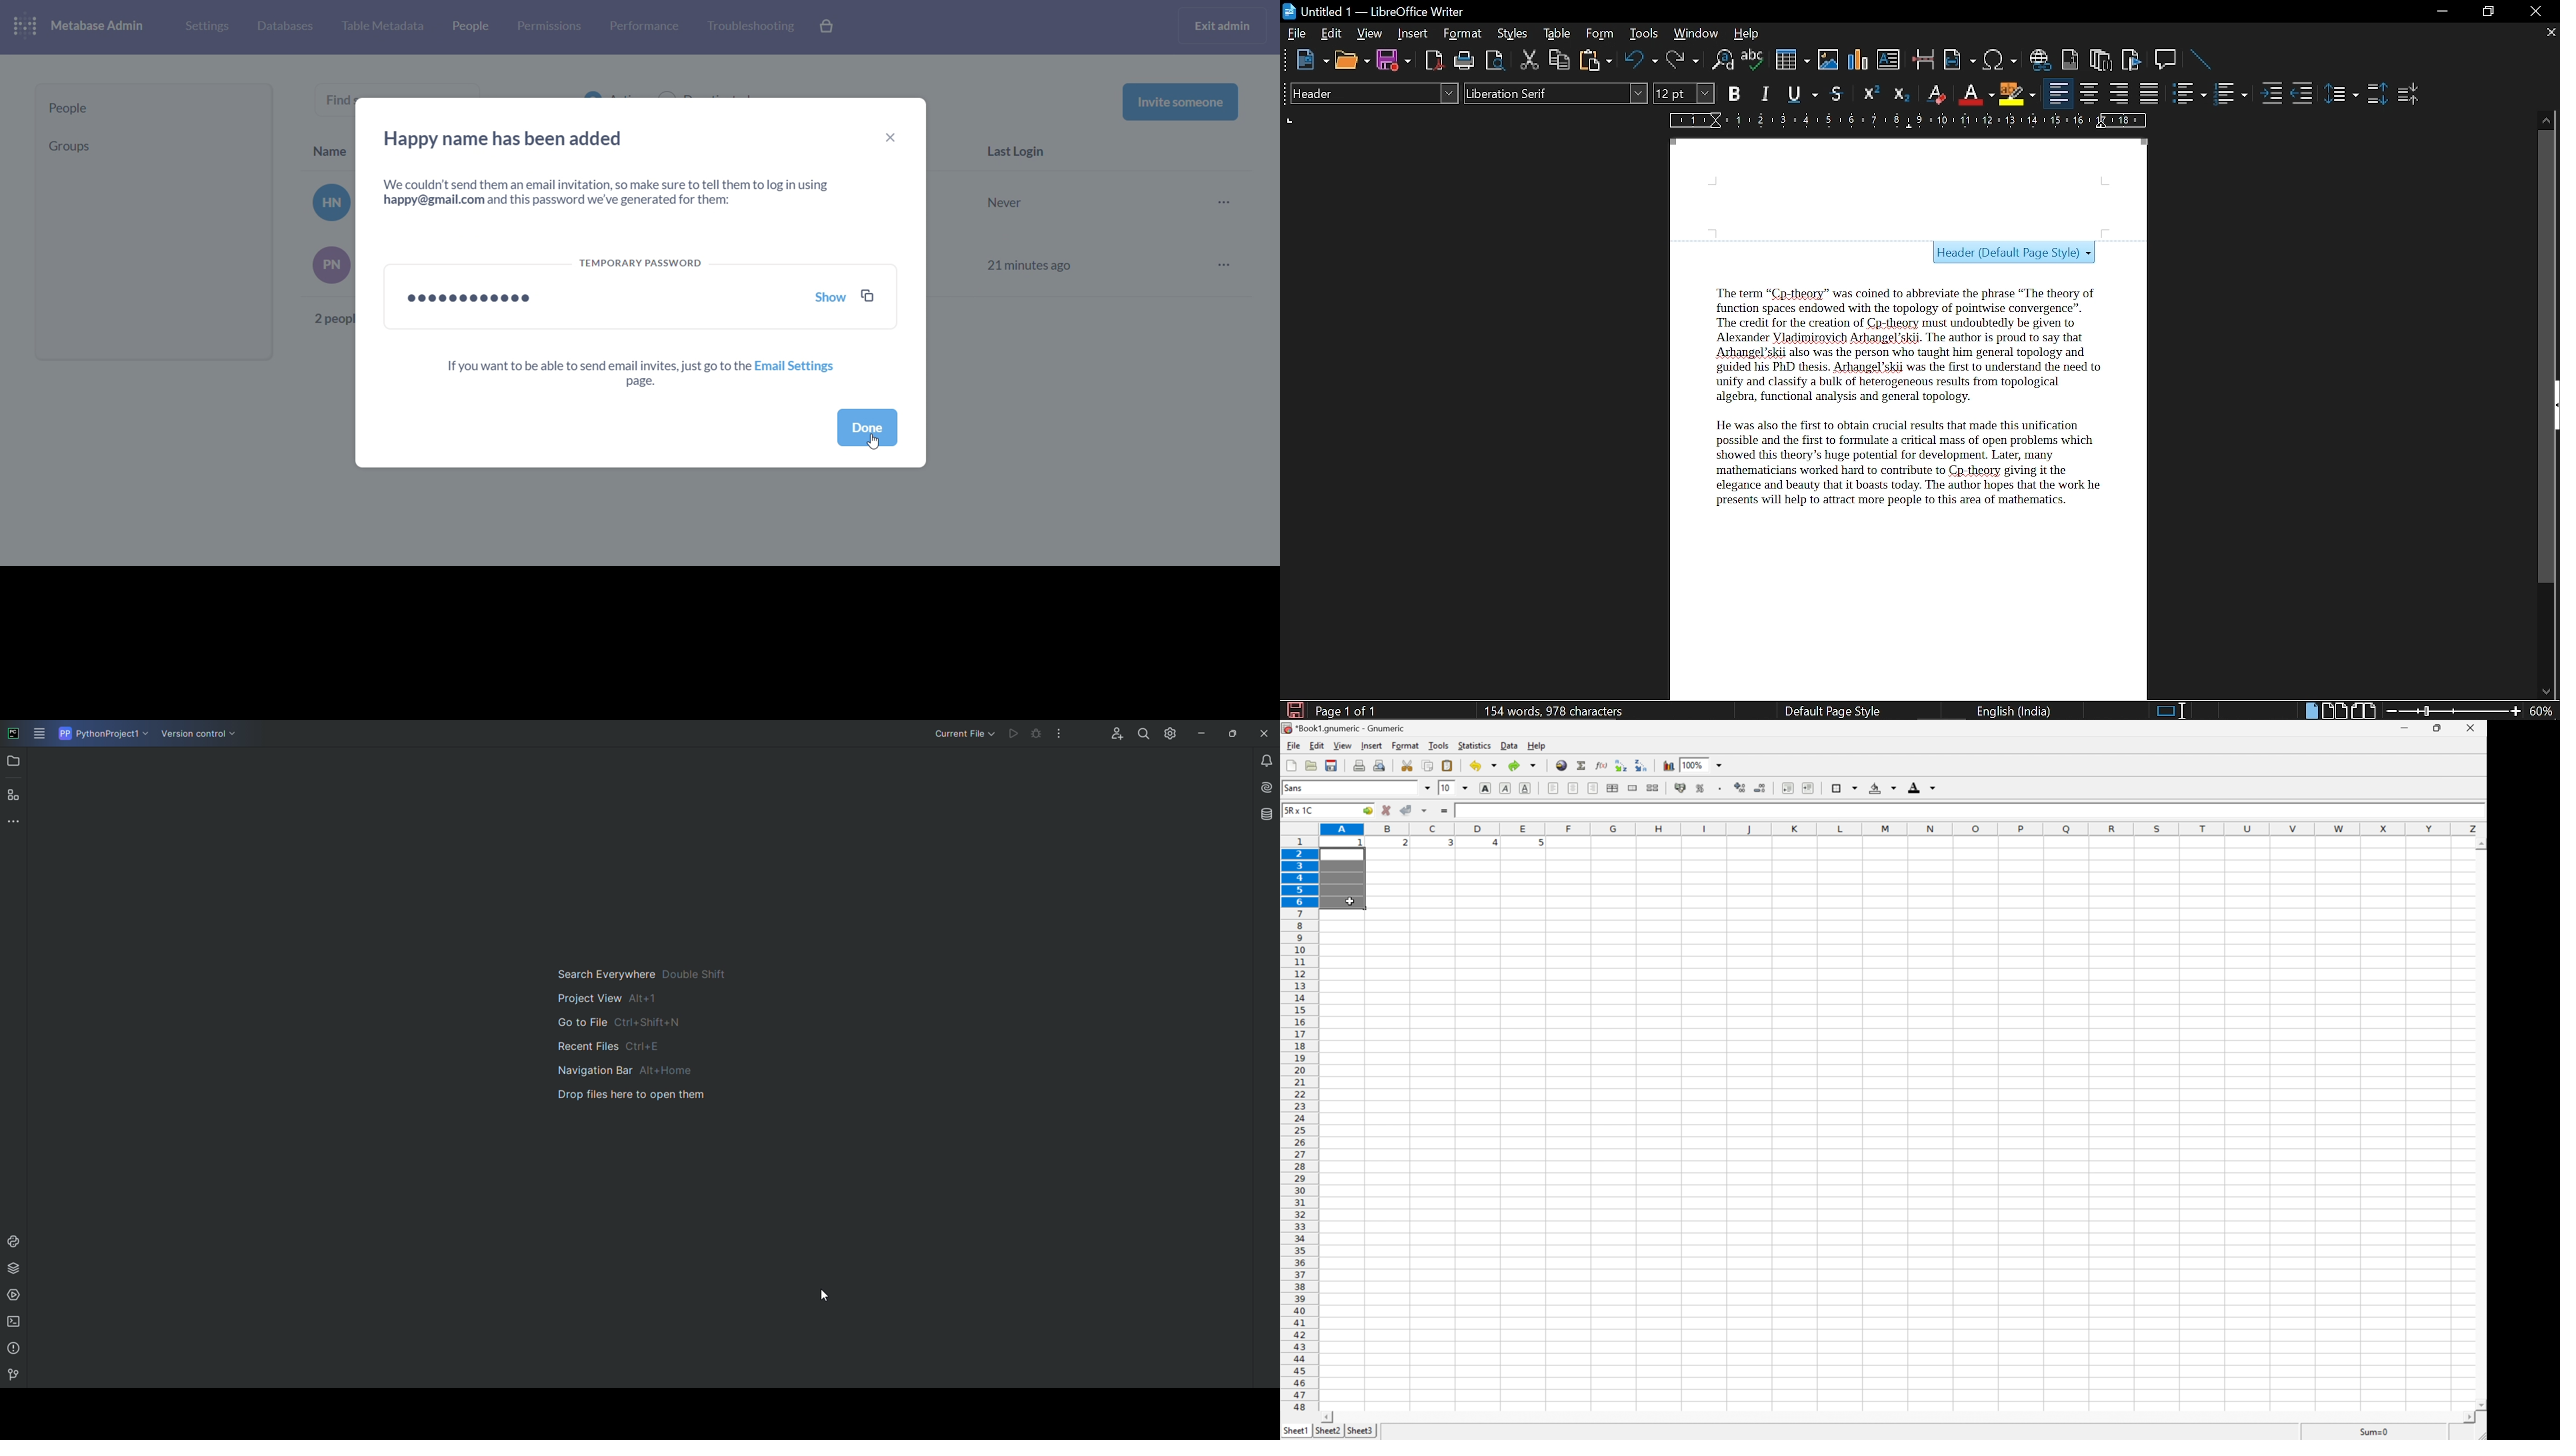 Image resolution: width=2576 pixels, height=1456 pixels. Describe the element at coordinates (1311, 60) in the screenshot. I see `NEw` at that location.